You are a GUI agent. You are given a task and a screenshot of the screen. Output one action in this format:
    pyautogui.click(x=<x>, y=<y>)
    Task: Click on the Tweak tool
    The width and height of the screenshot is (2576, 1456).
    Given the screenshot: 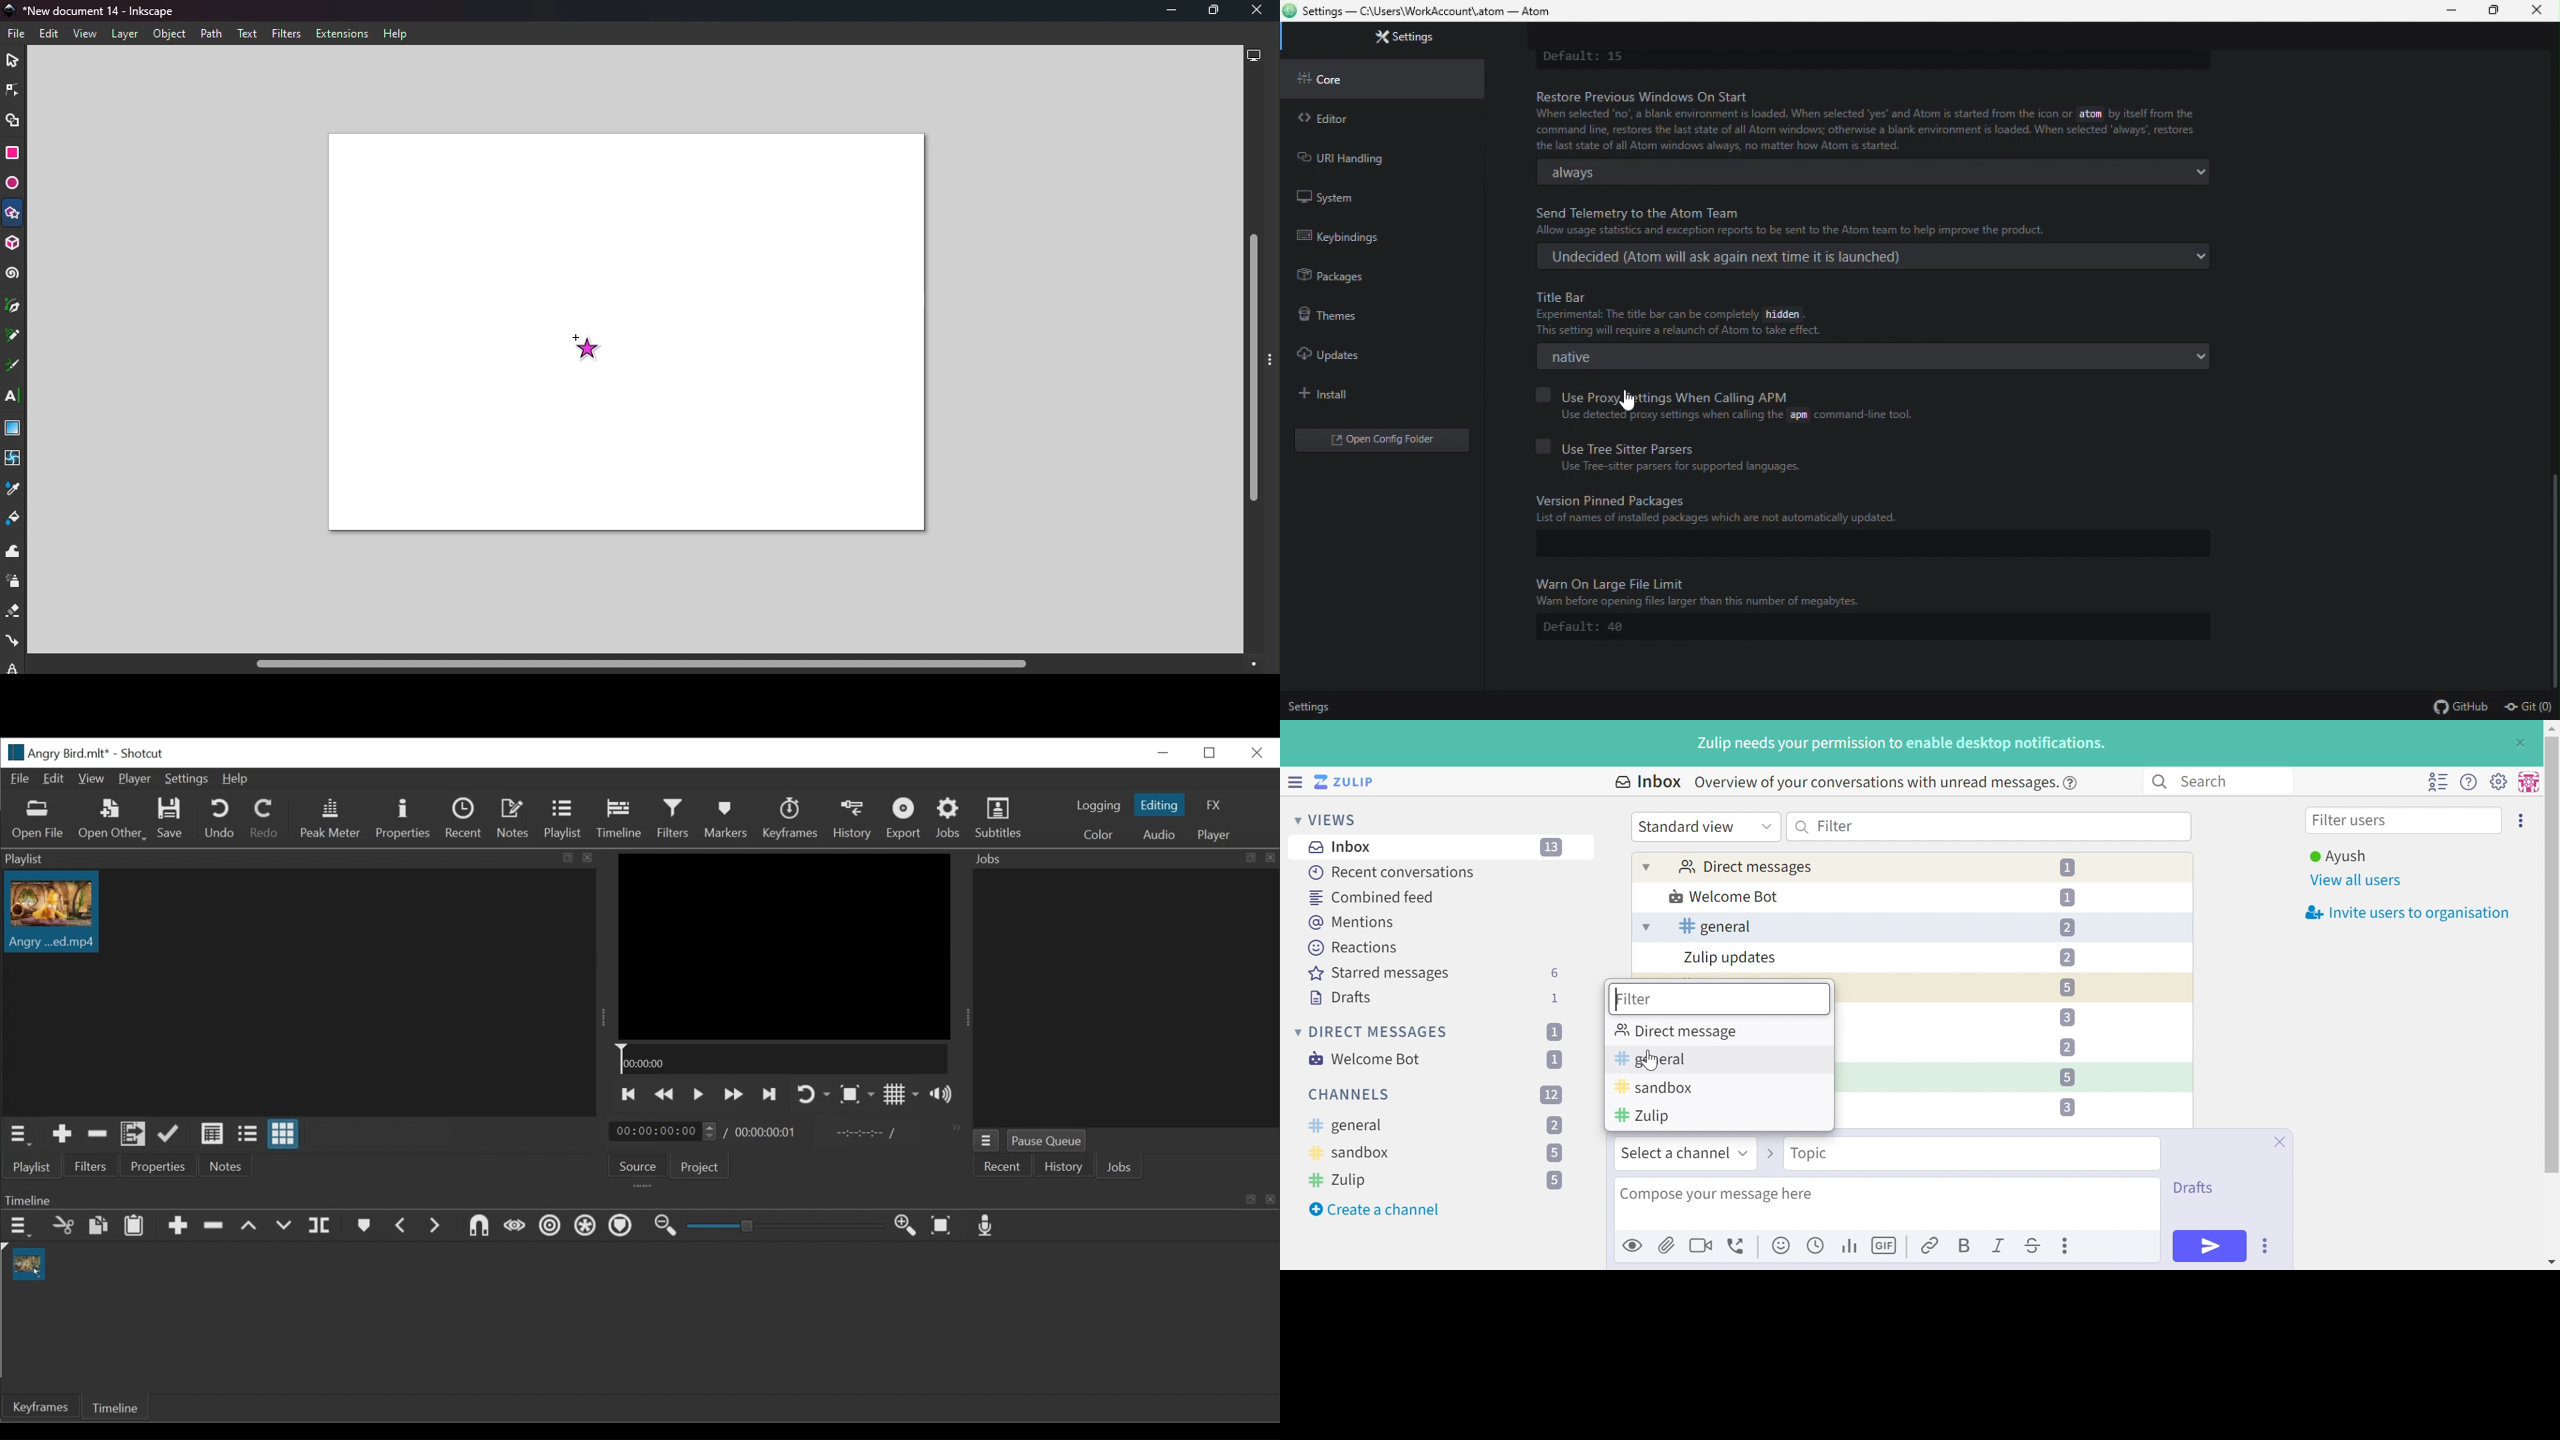 What is the action you would take?
    pyautogui.click(x=16, y=553)
    